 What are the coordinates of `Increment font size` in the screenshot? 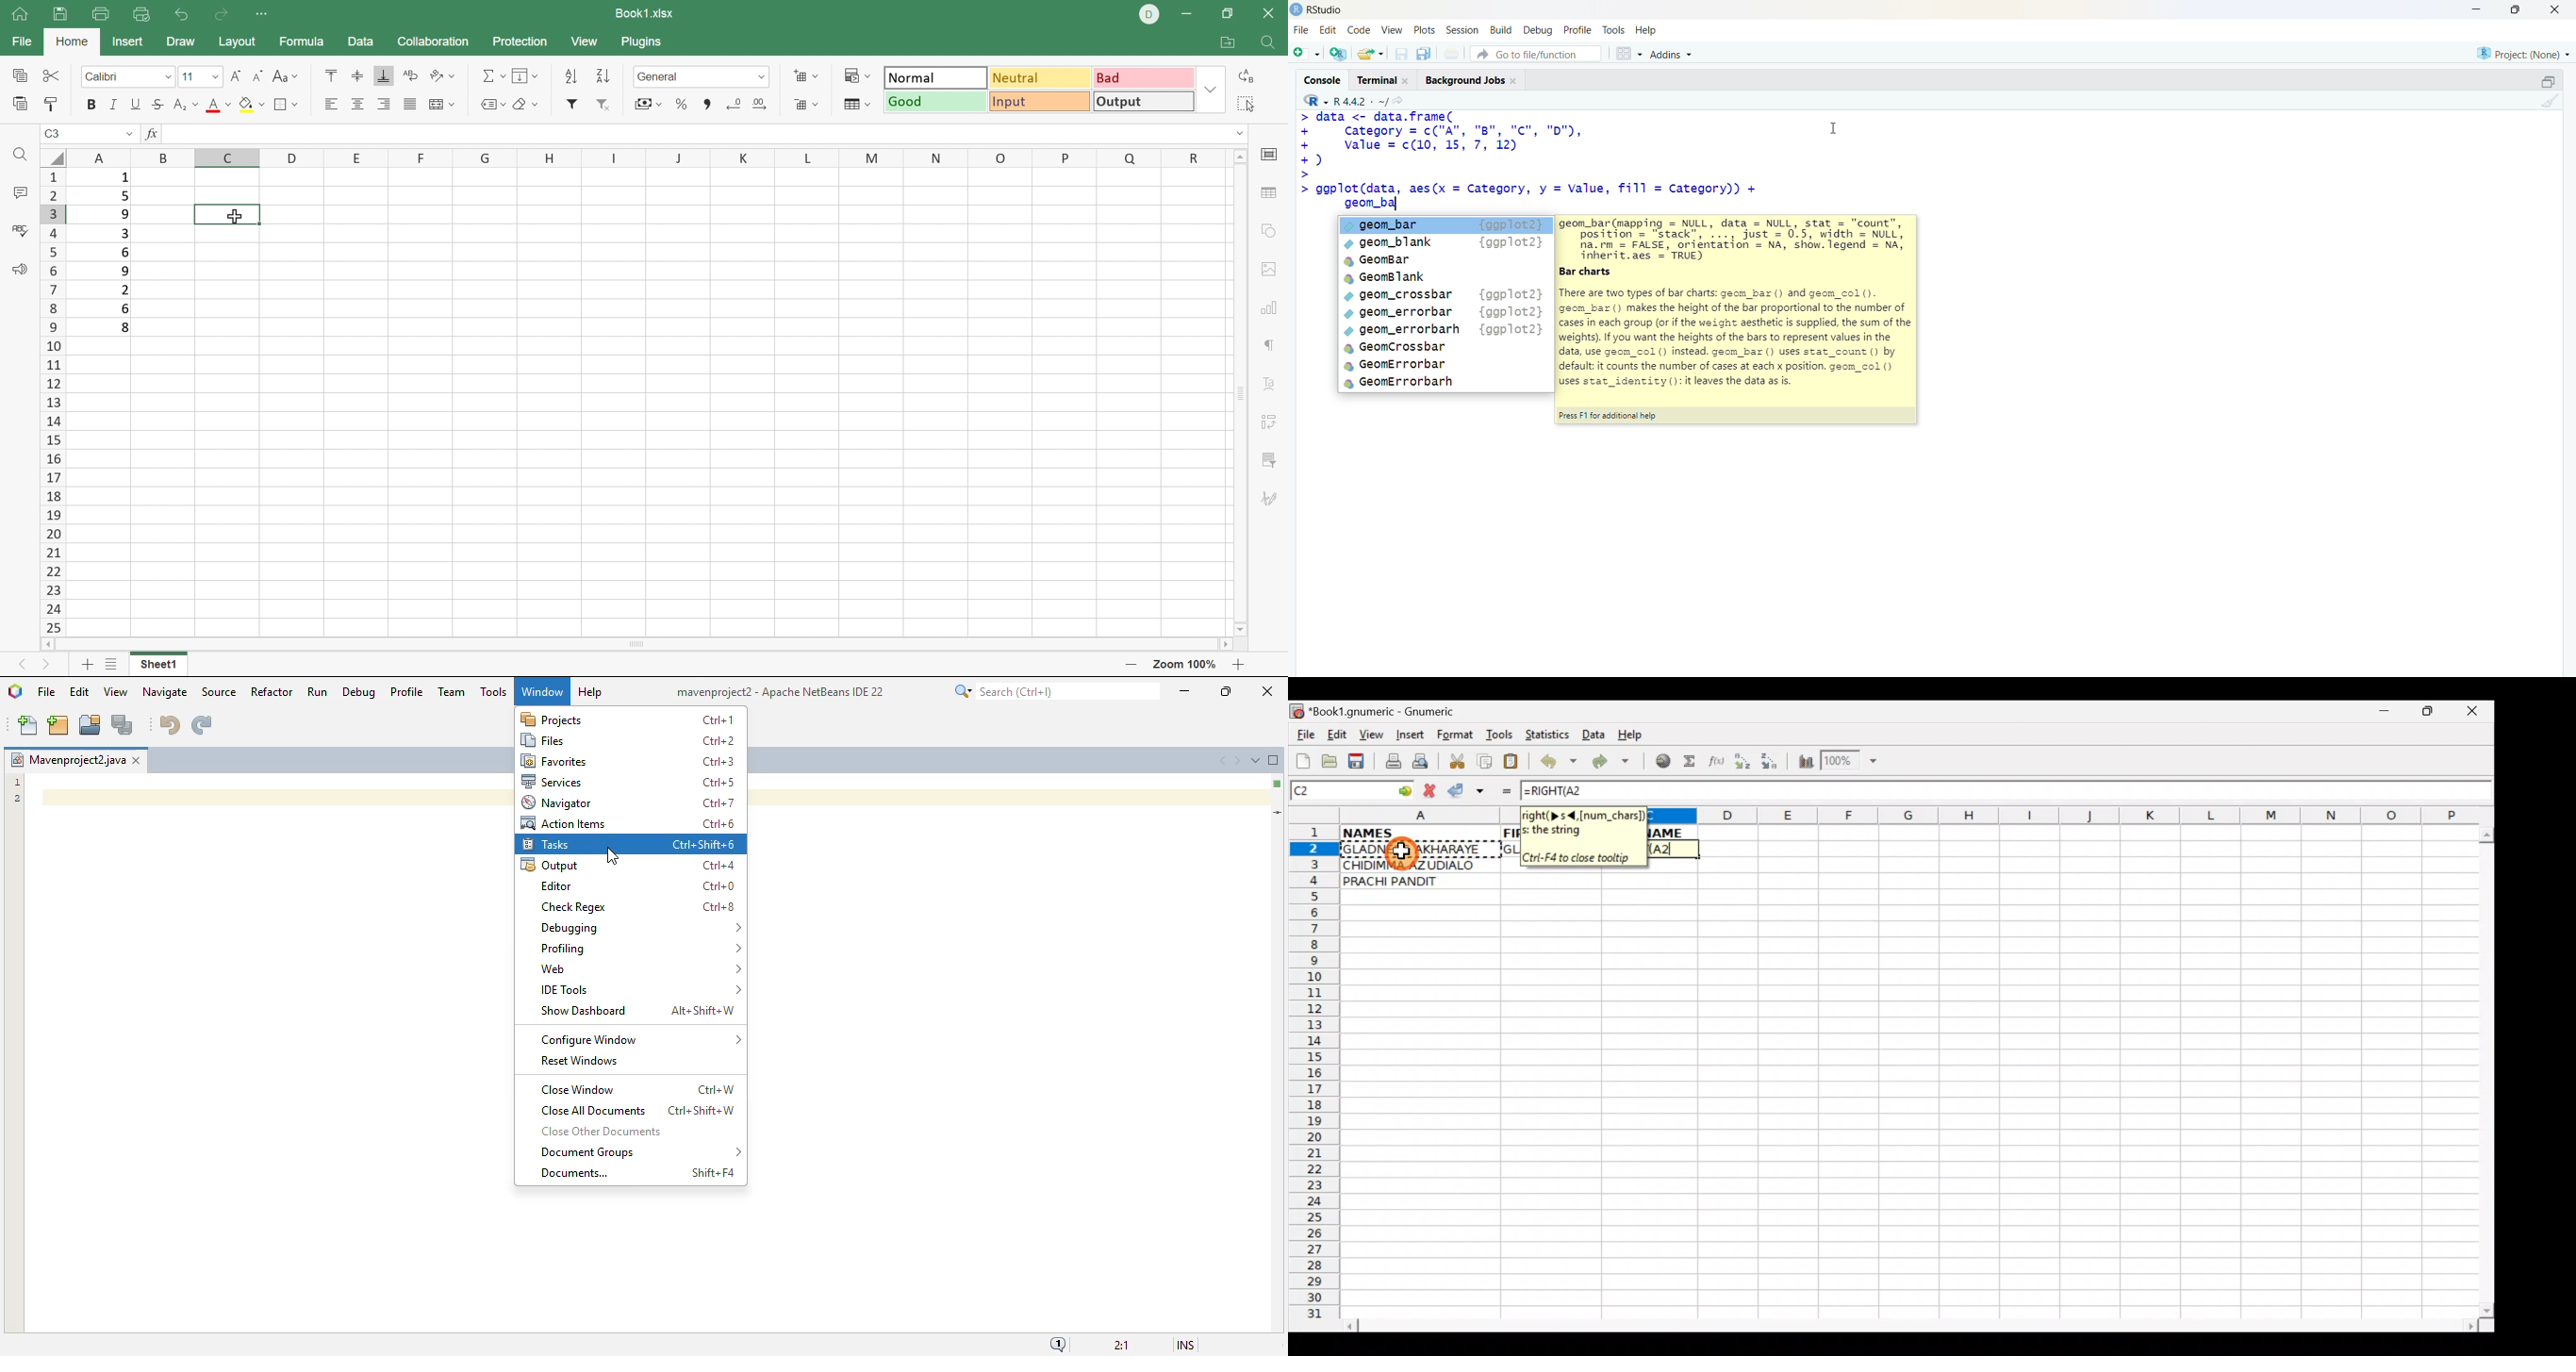 It's located at (235, 77).